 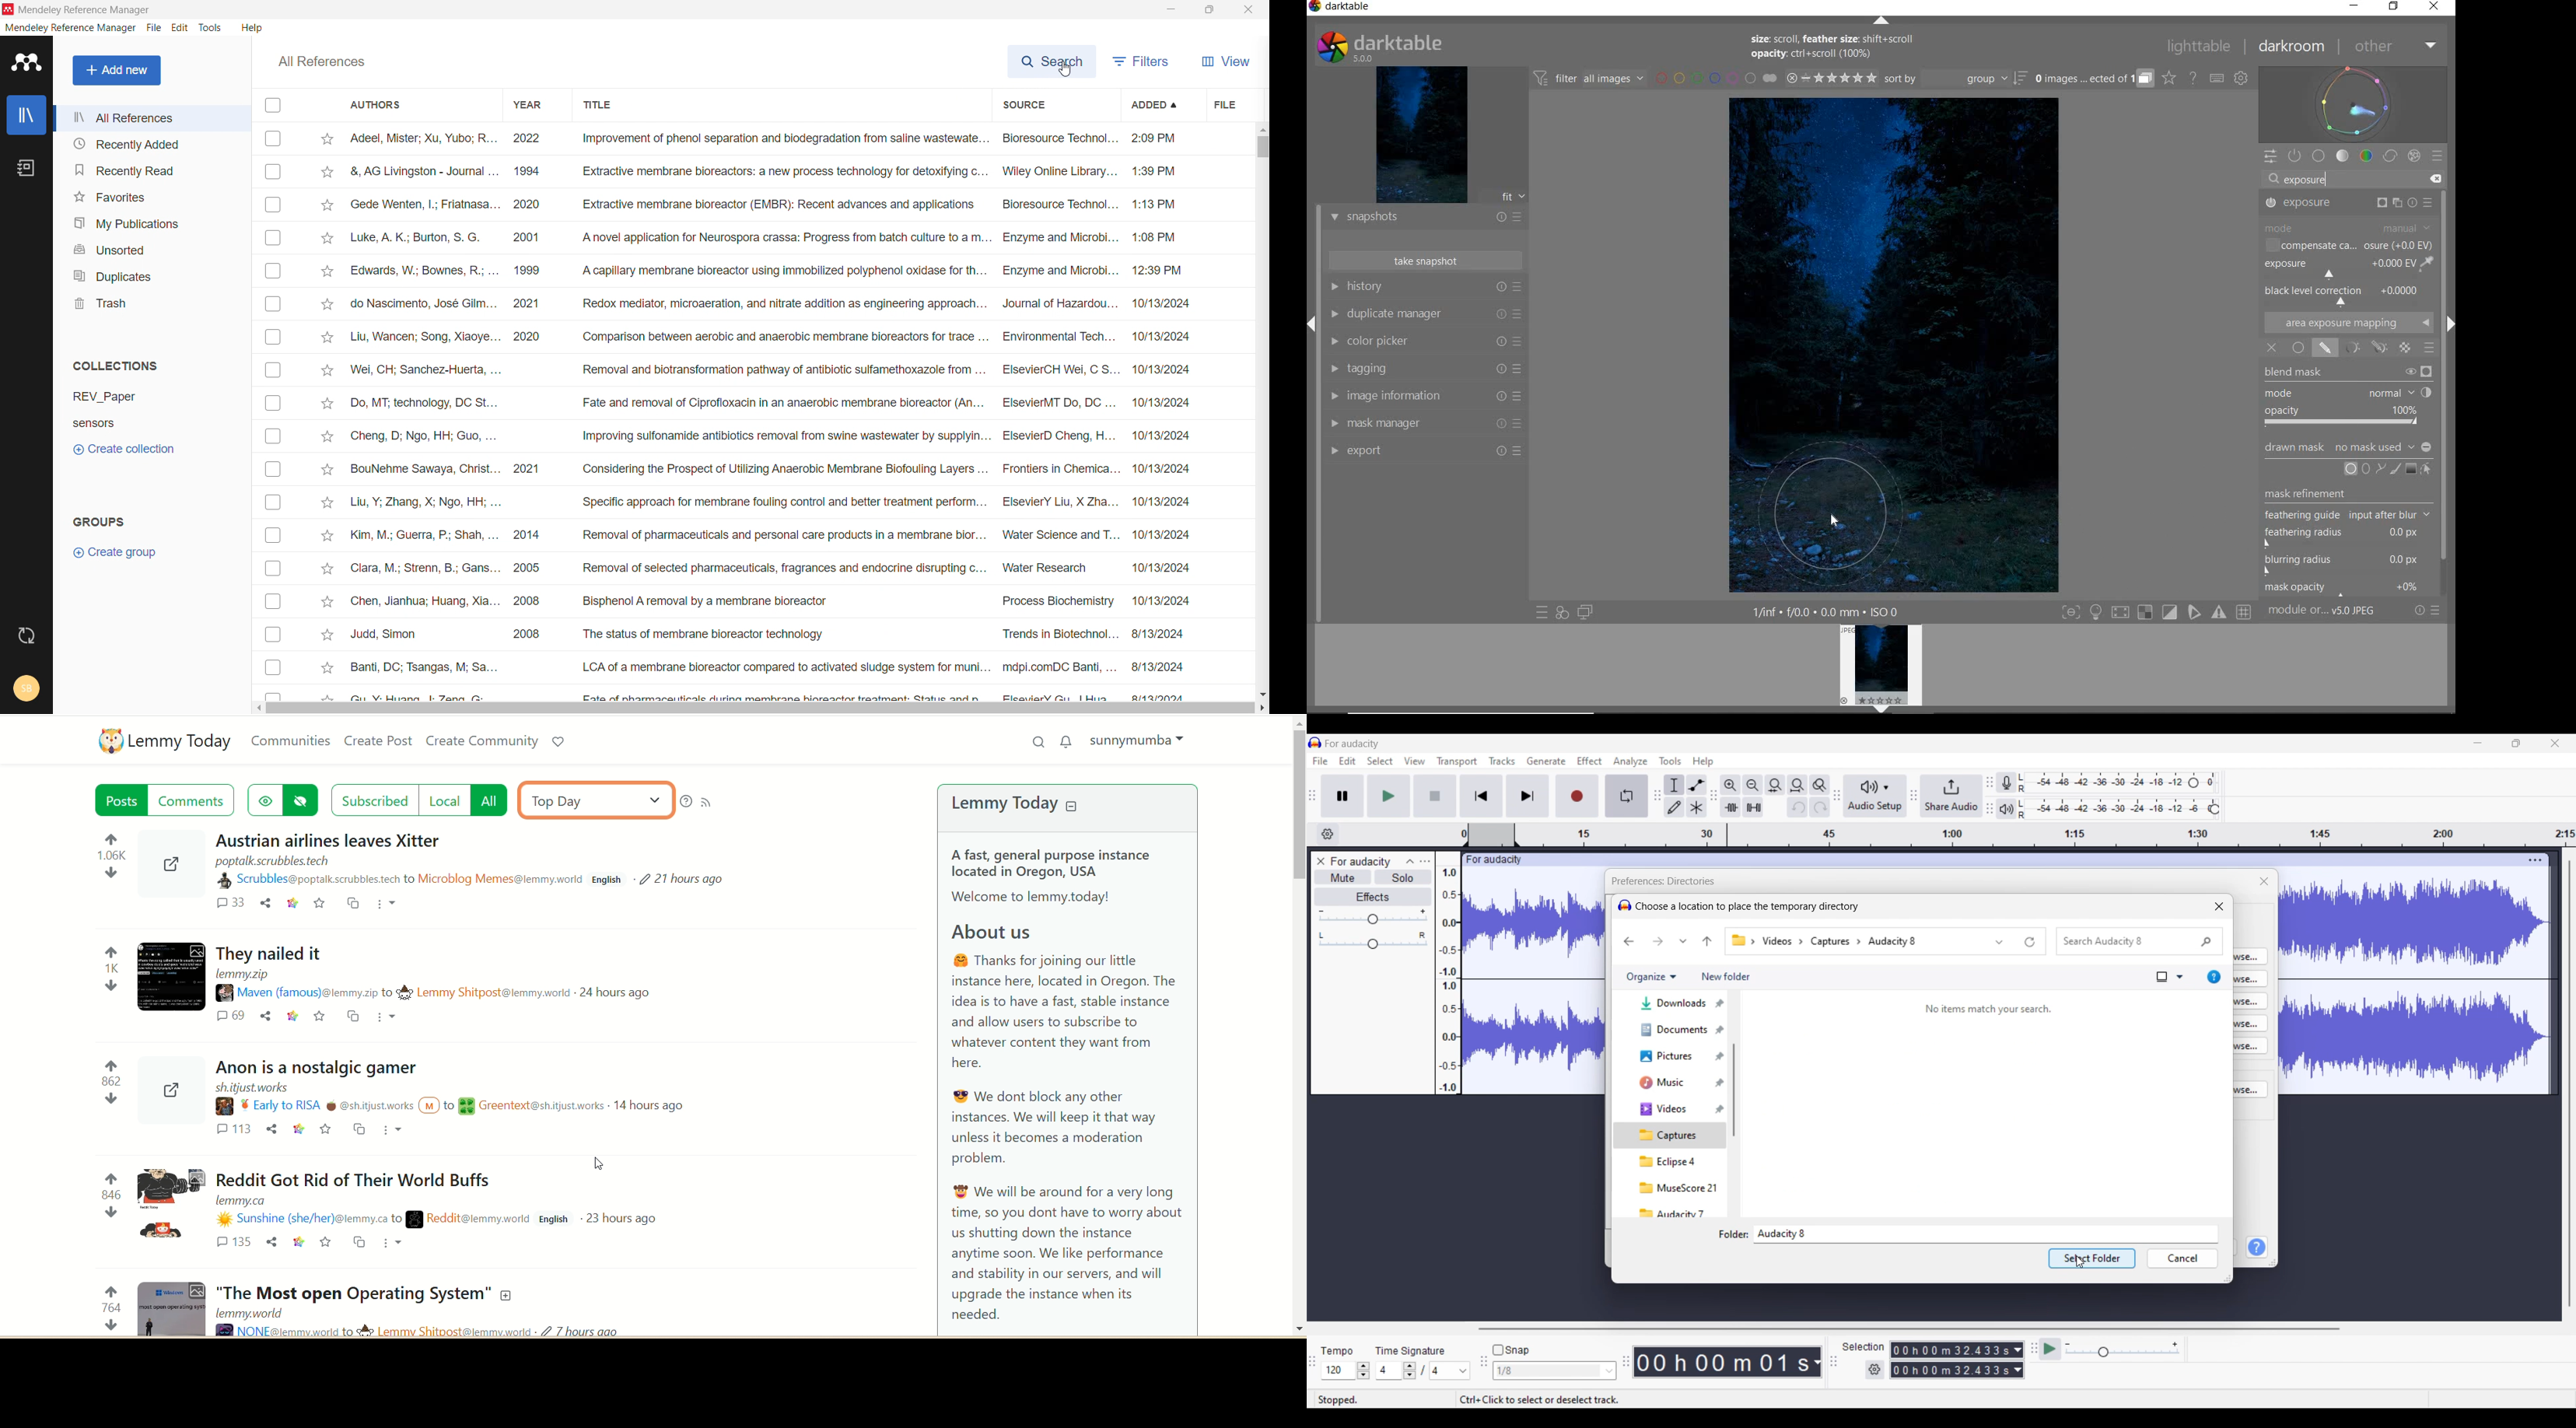 What do you see at coordinates (2095, 77) in the screenshot?
I see `EXPAND GROUPED IMAGES` at bounding box center [2095, 77].